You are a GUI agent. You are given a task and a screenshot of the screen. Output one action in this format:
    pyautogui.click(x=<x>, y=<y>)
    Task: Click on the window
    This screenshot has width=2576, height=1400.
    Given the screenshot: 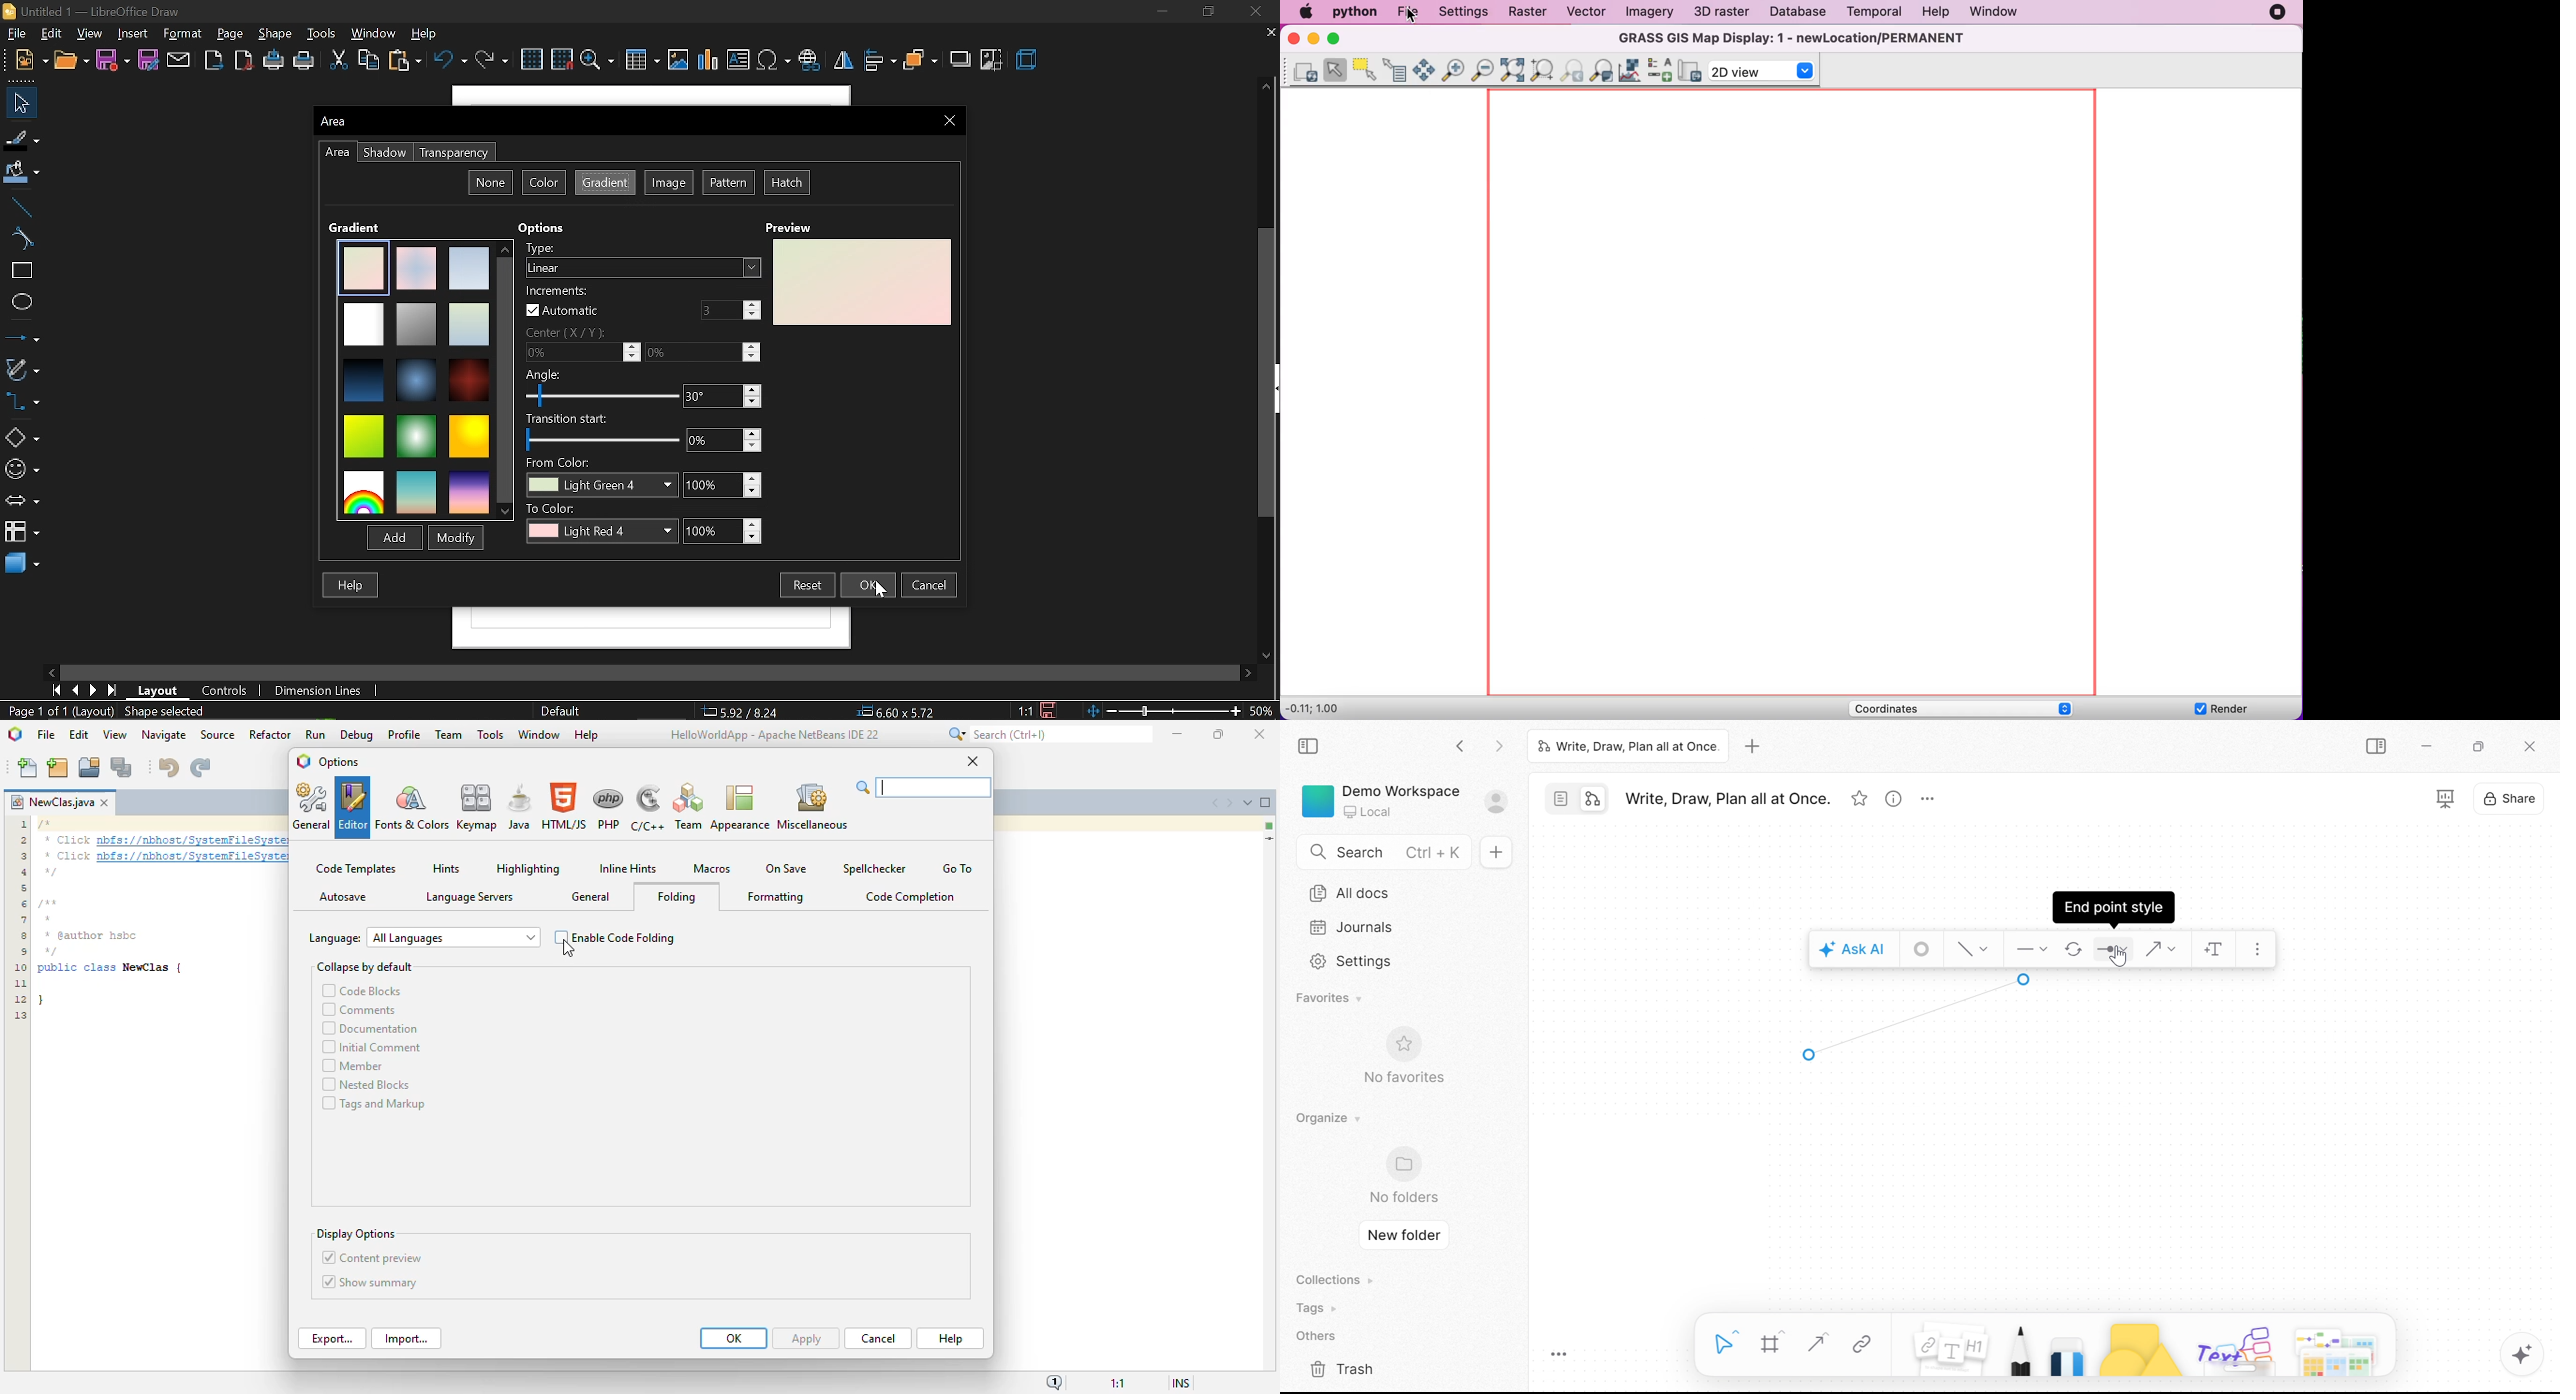 What is the action you would take?
    pyautogui.click(x=375, y=33)
    